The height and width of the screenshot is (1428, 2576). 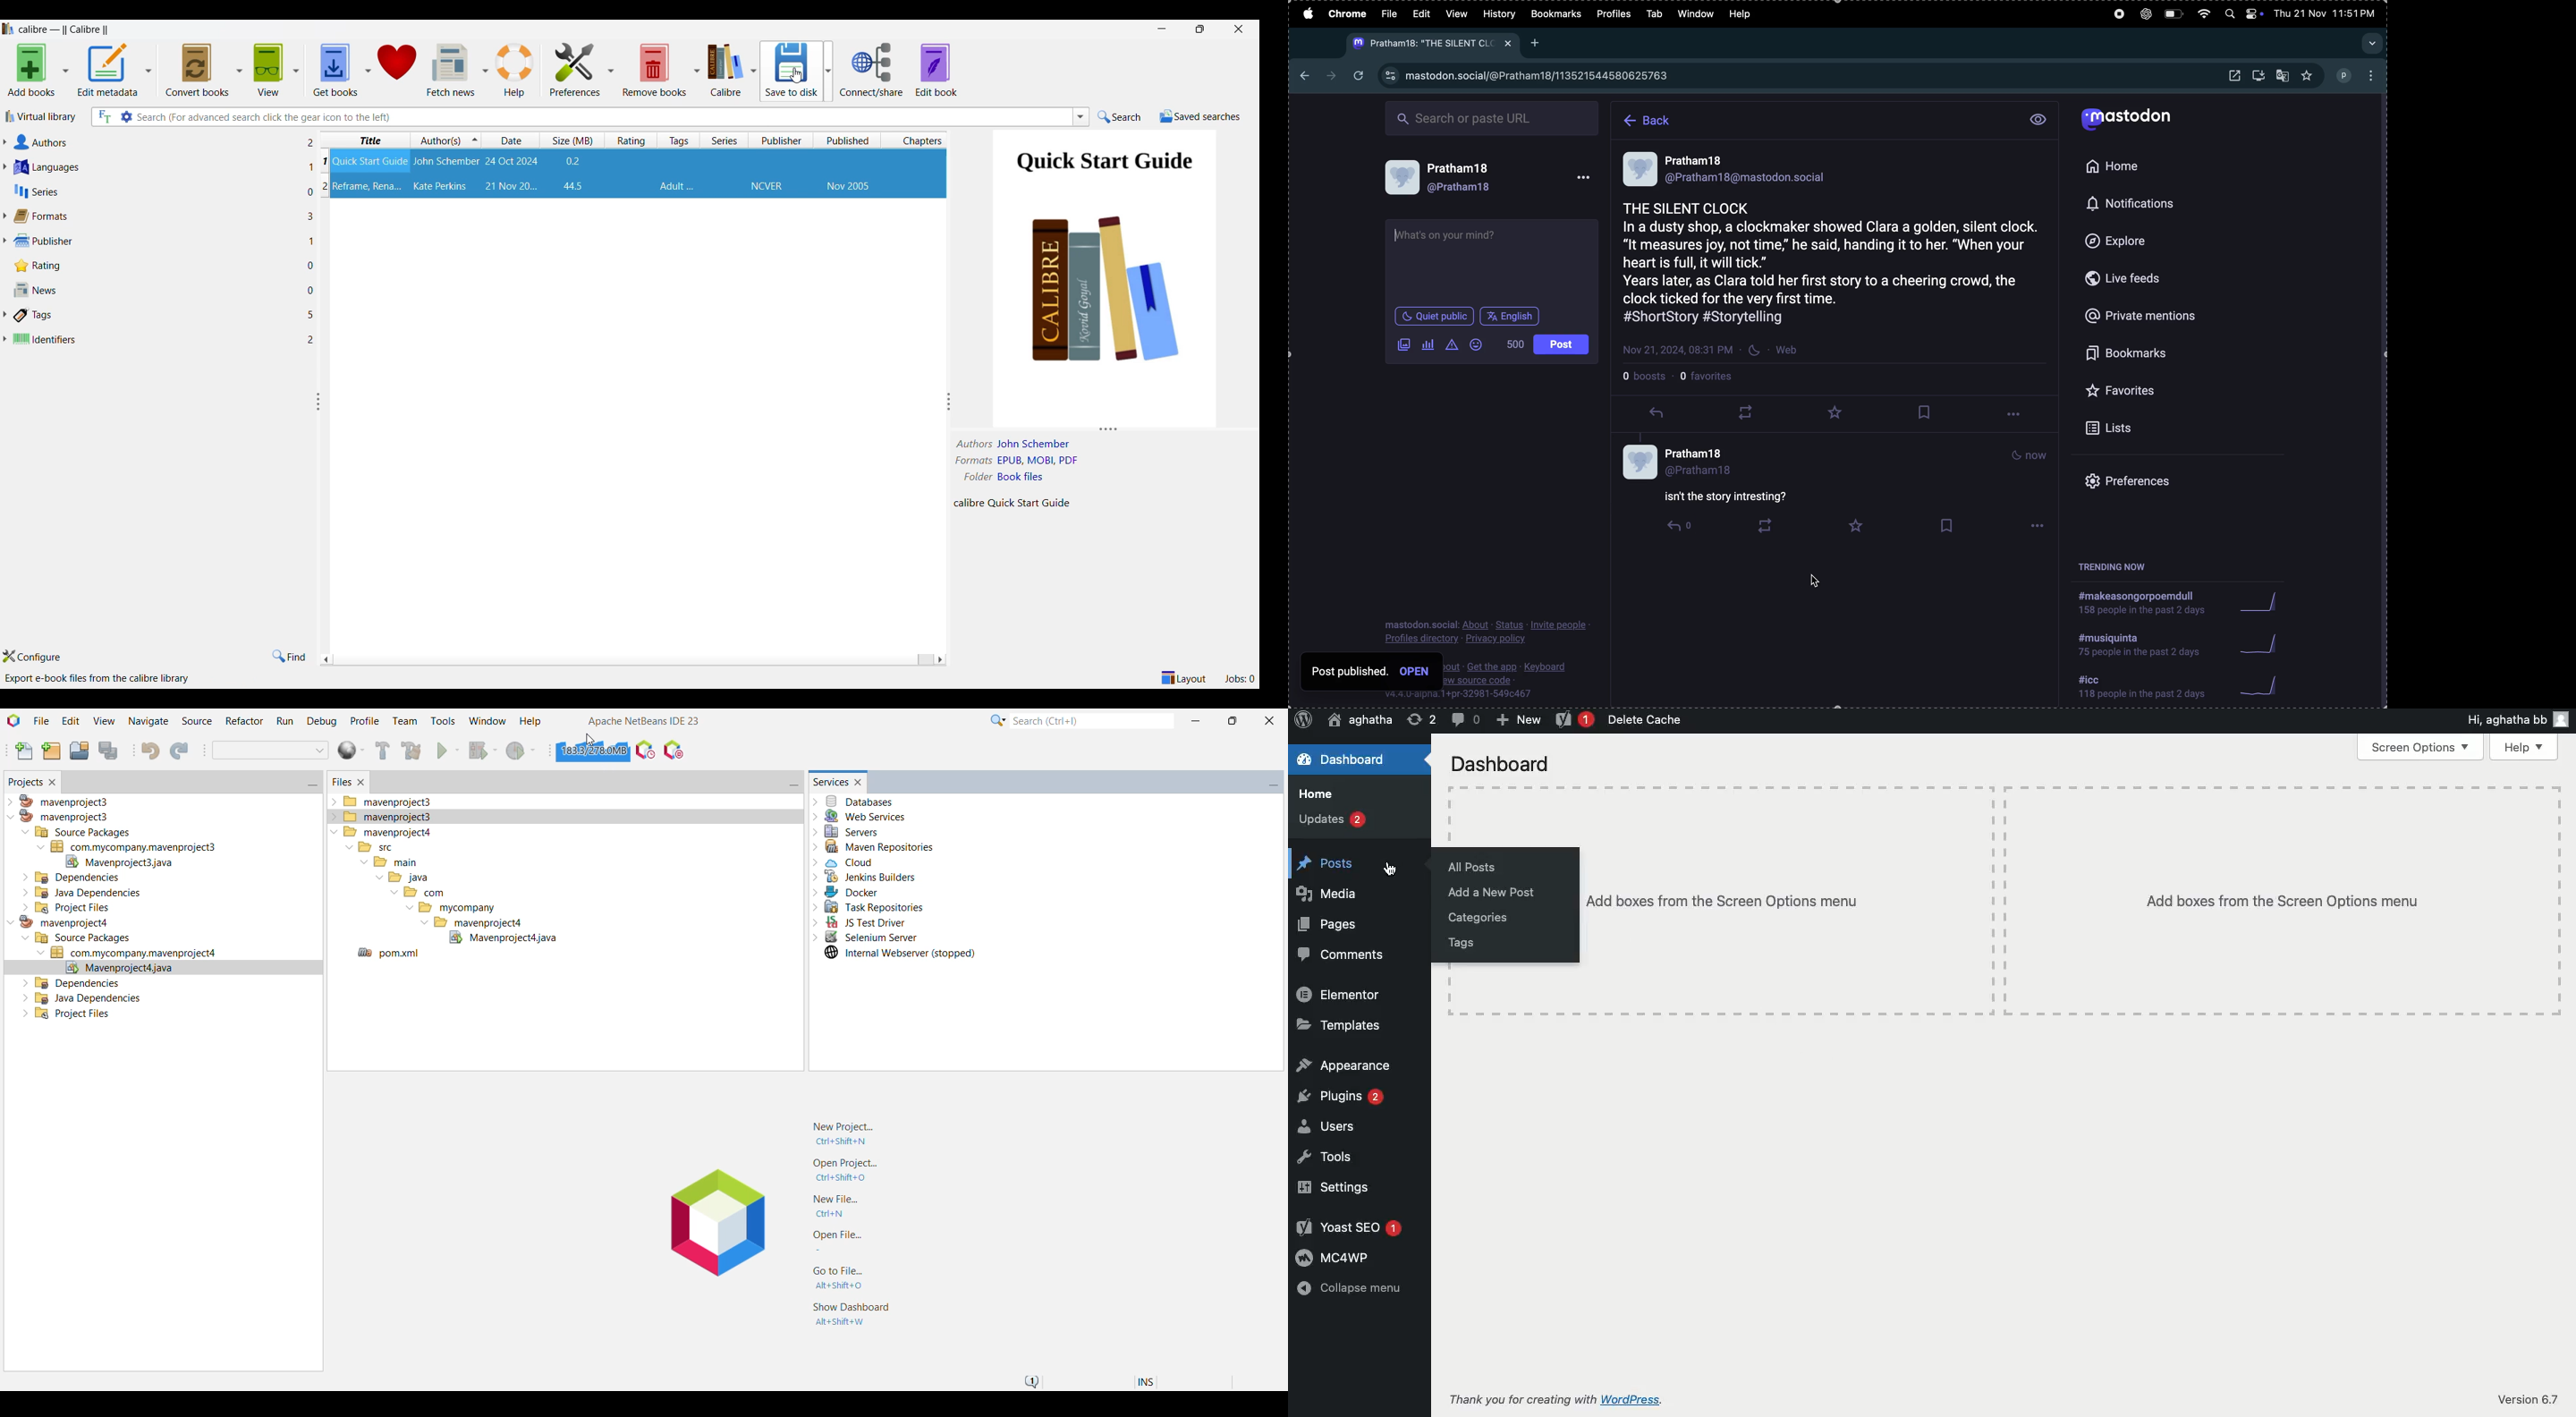 What do you see at coordinates (515, 71) in the screenshot?
I see `Help` at bounding box center [515, 71].